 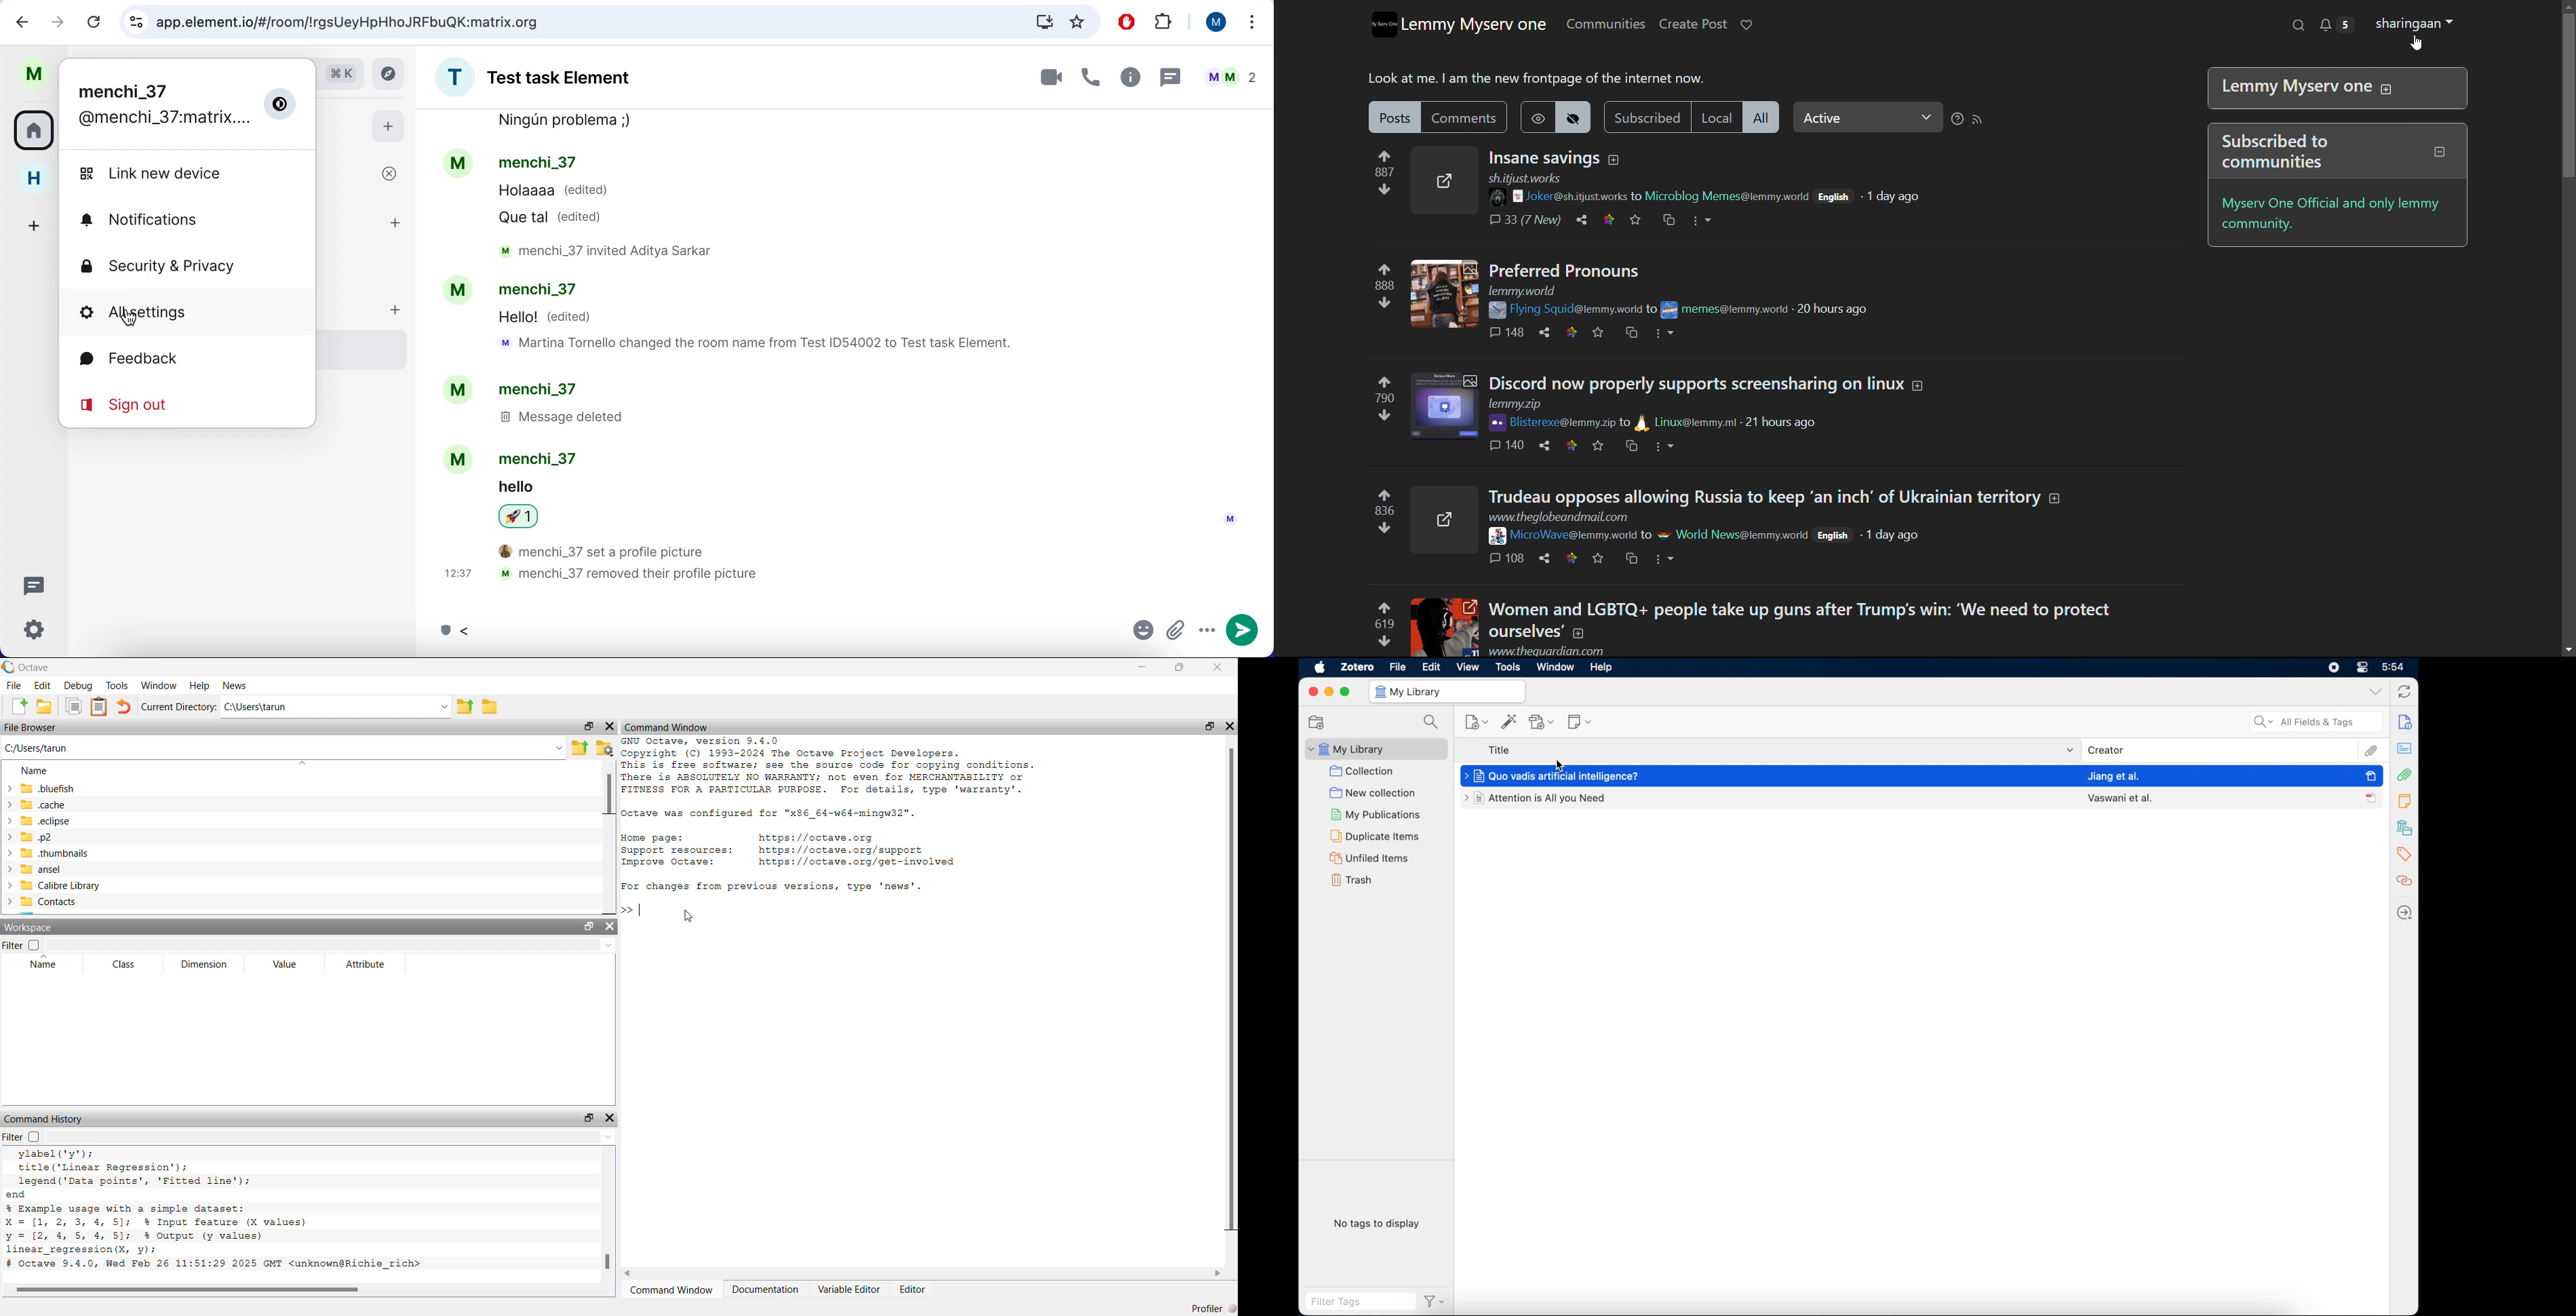 What do you see at coordinates (691, 917) in the screenshot?
I see `cursor` at bounding box center [691, 917].